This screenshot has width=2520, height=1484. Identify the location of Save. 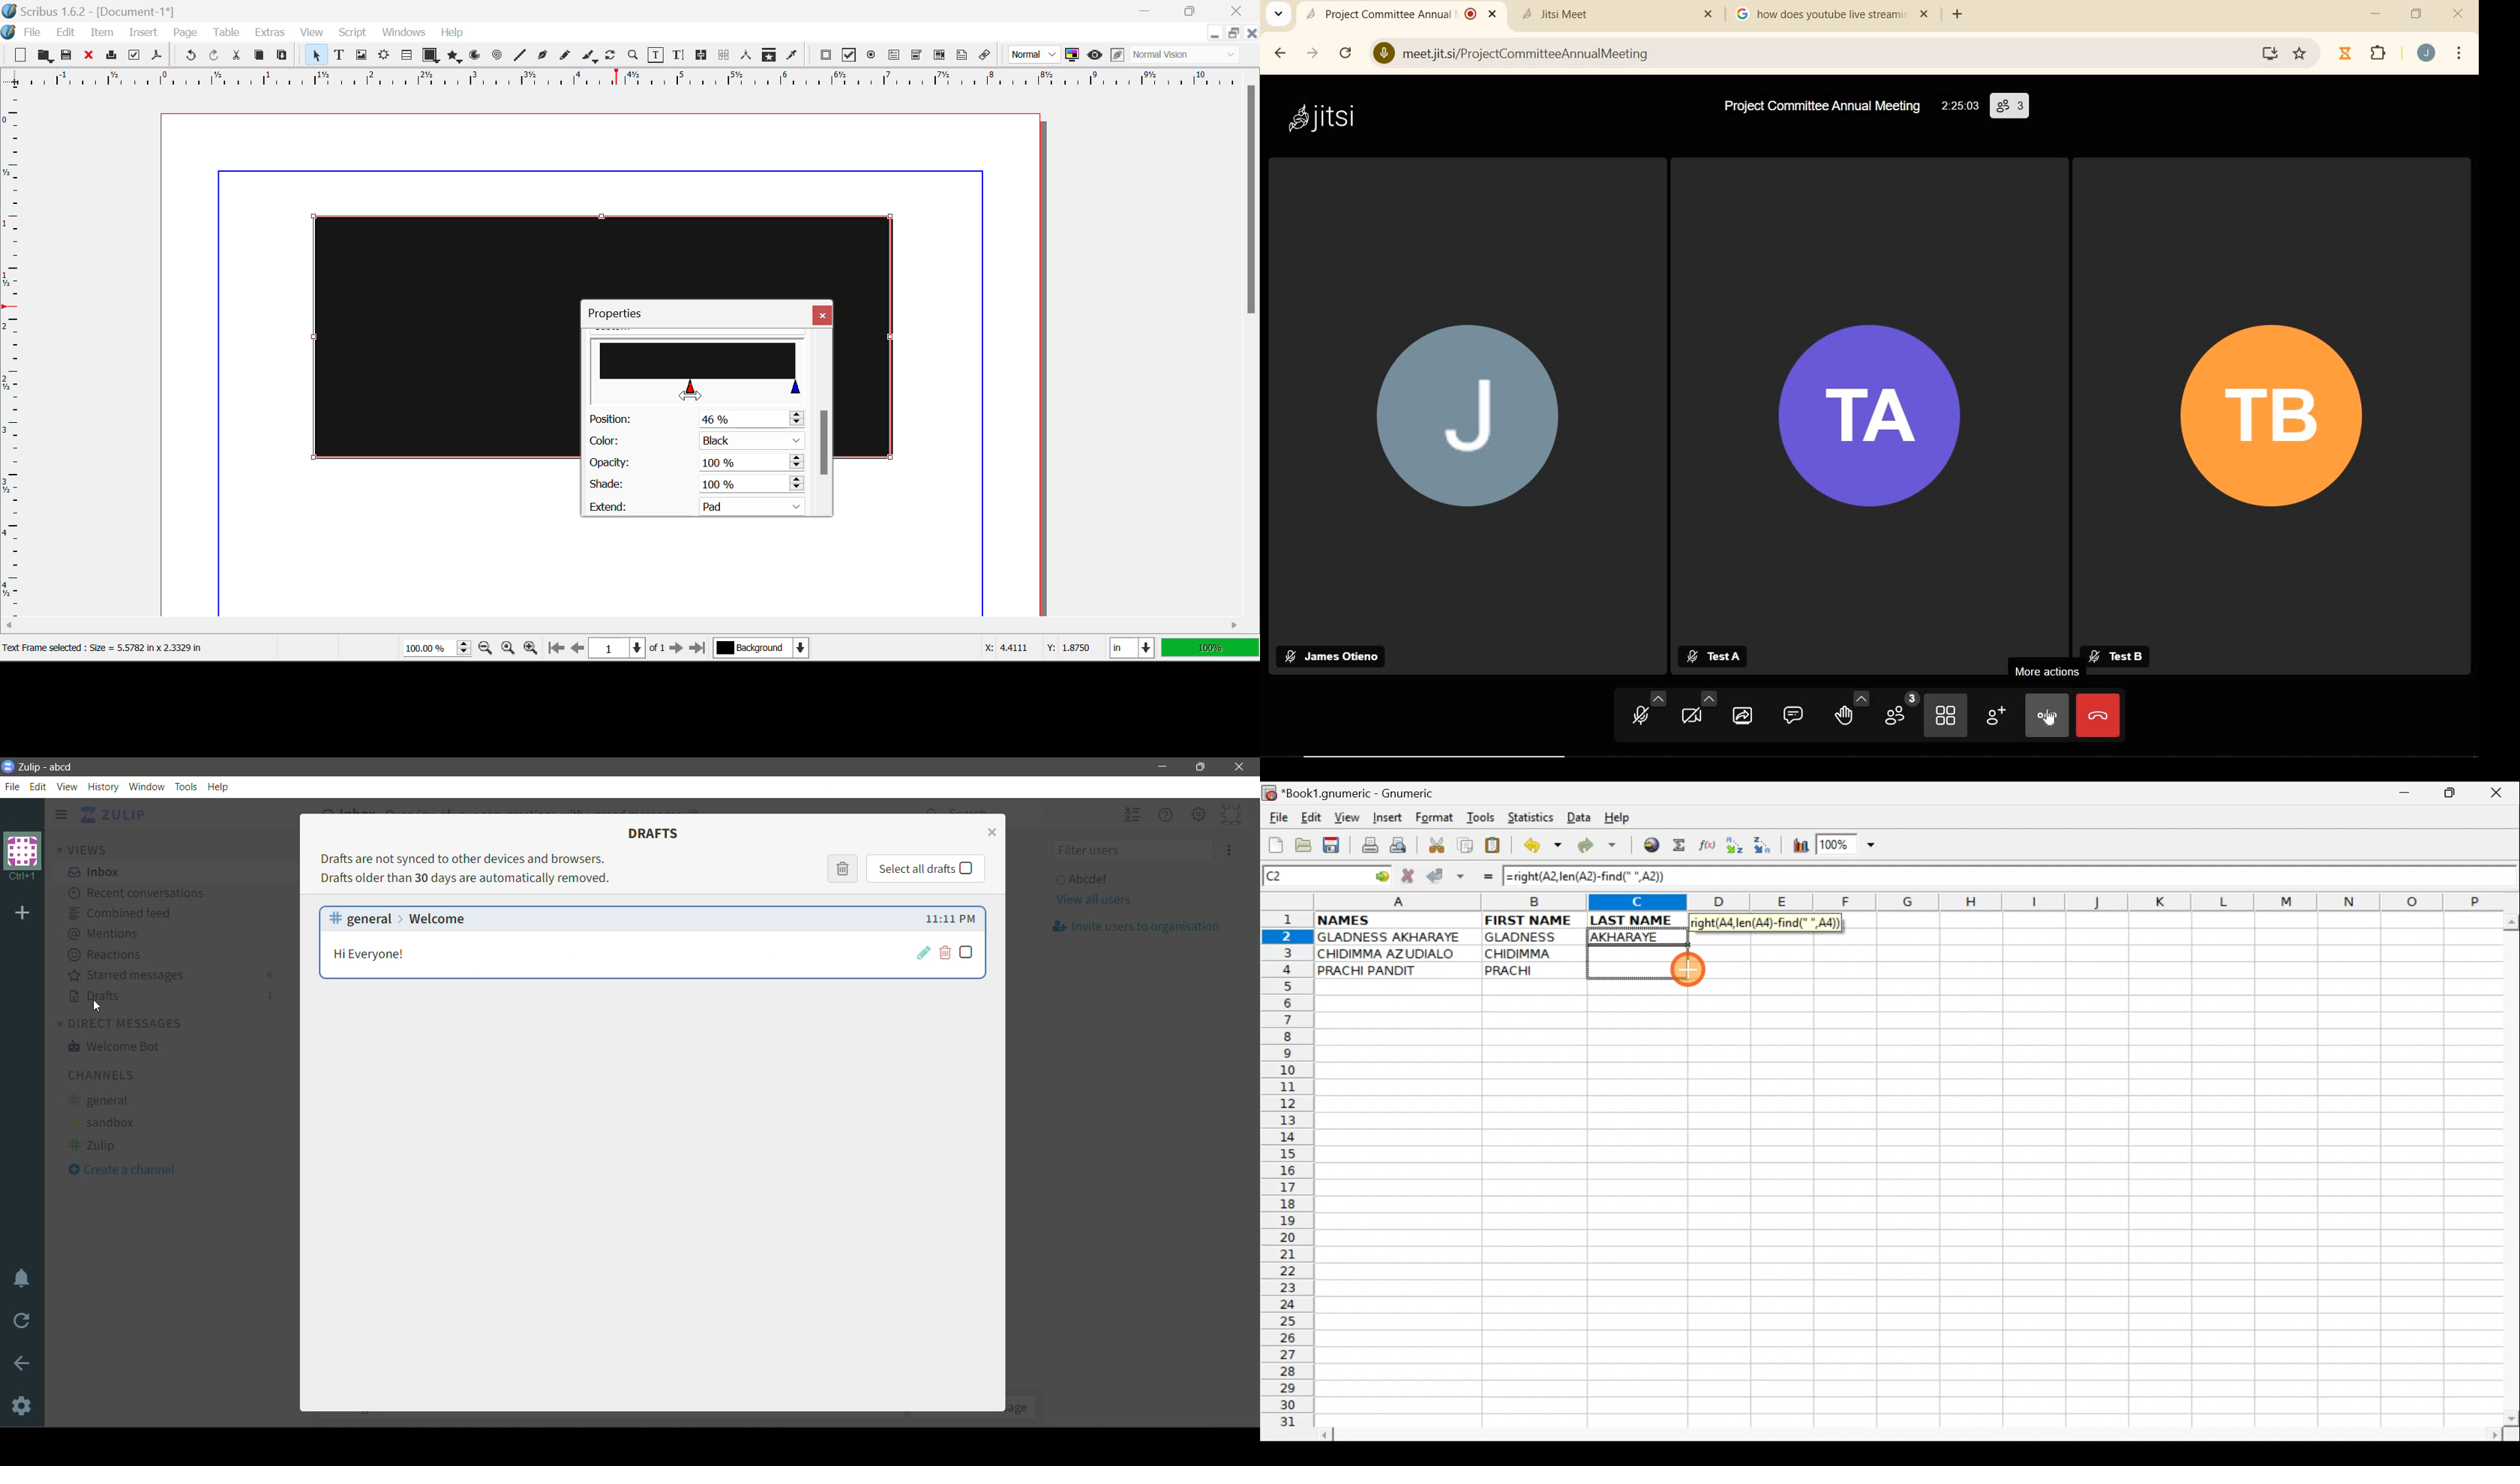
(68, 56).